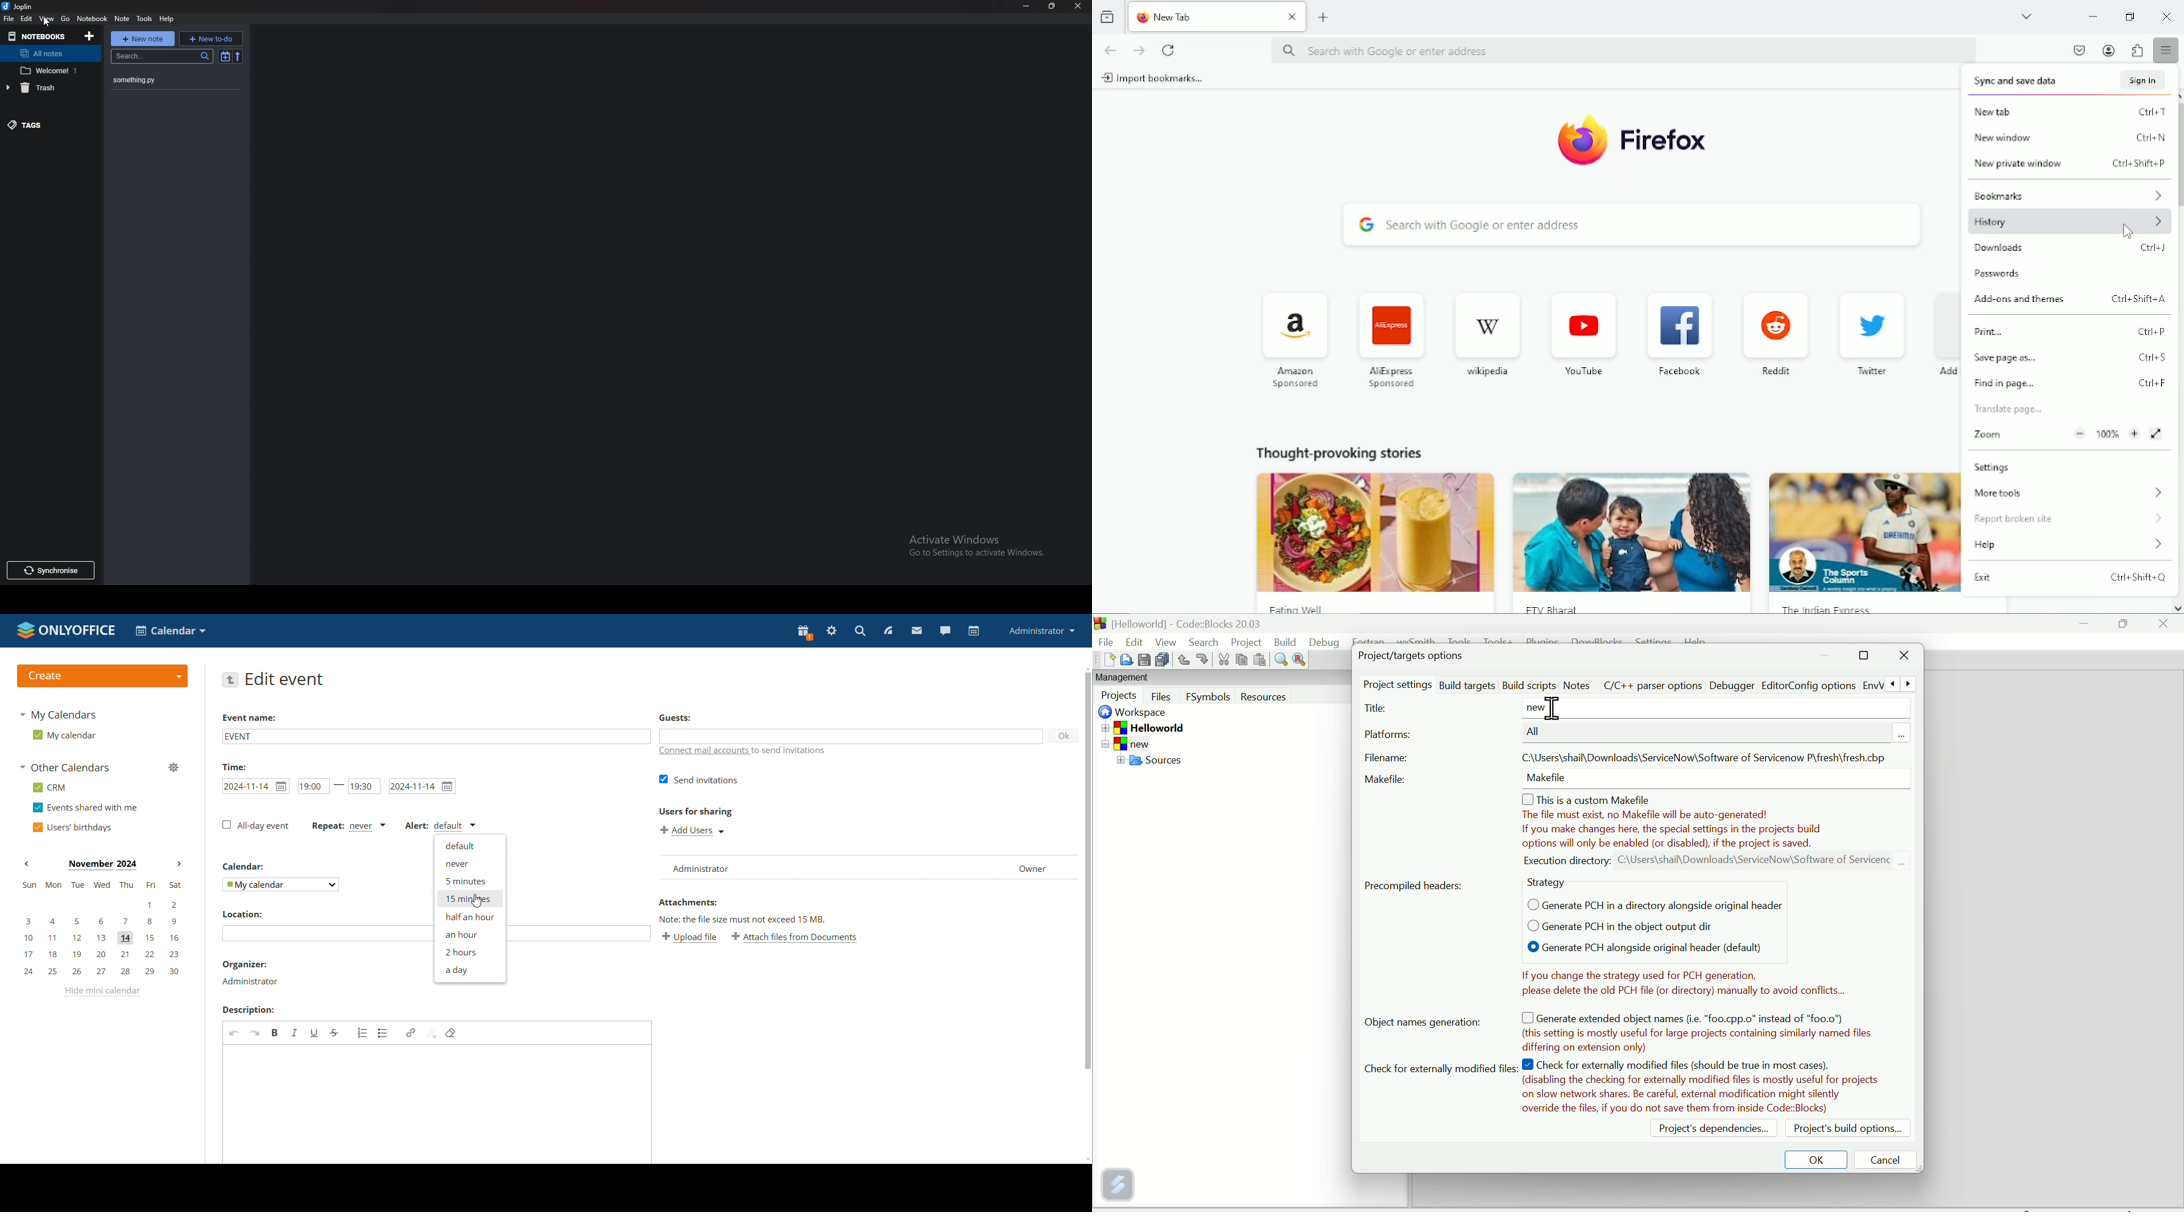  I want to click on Workplace, so click(1136, 714).